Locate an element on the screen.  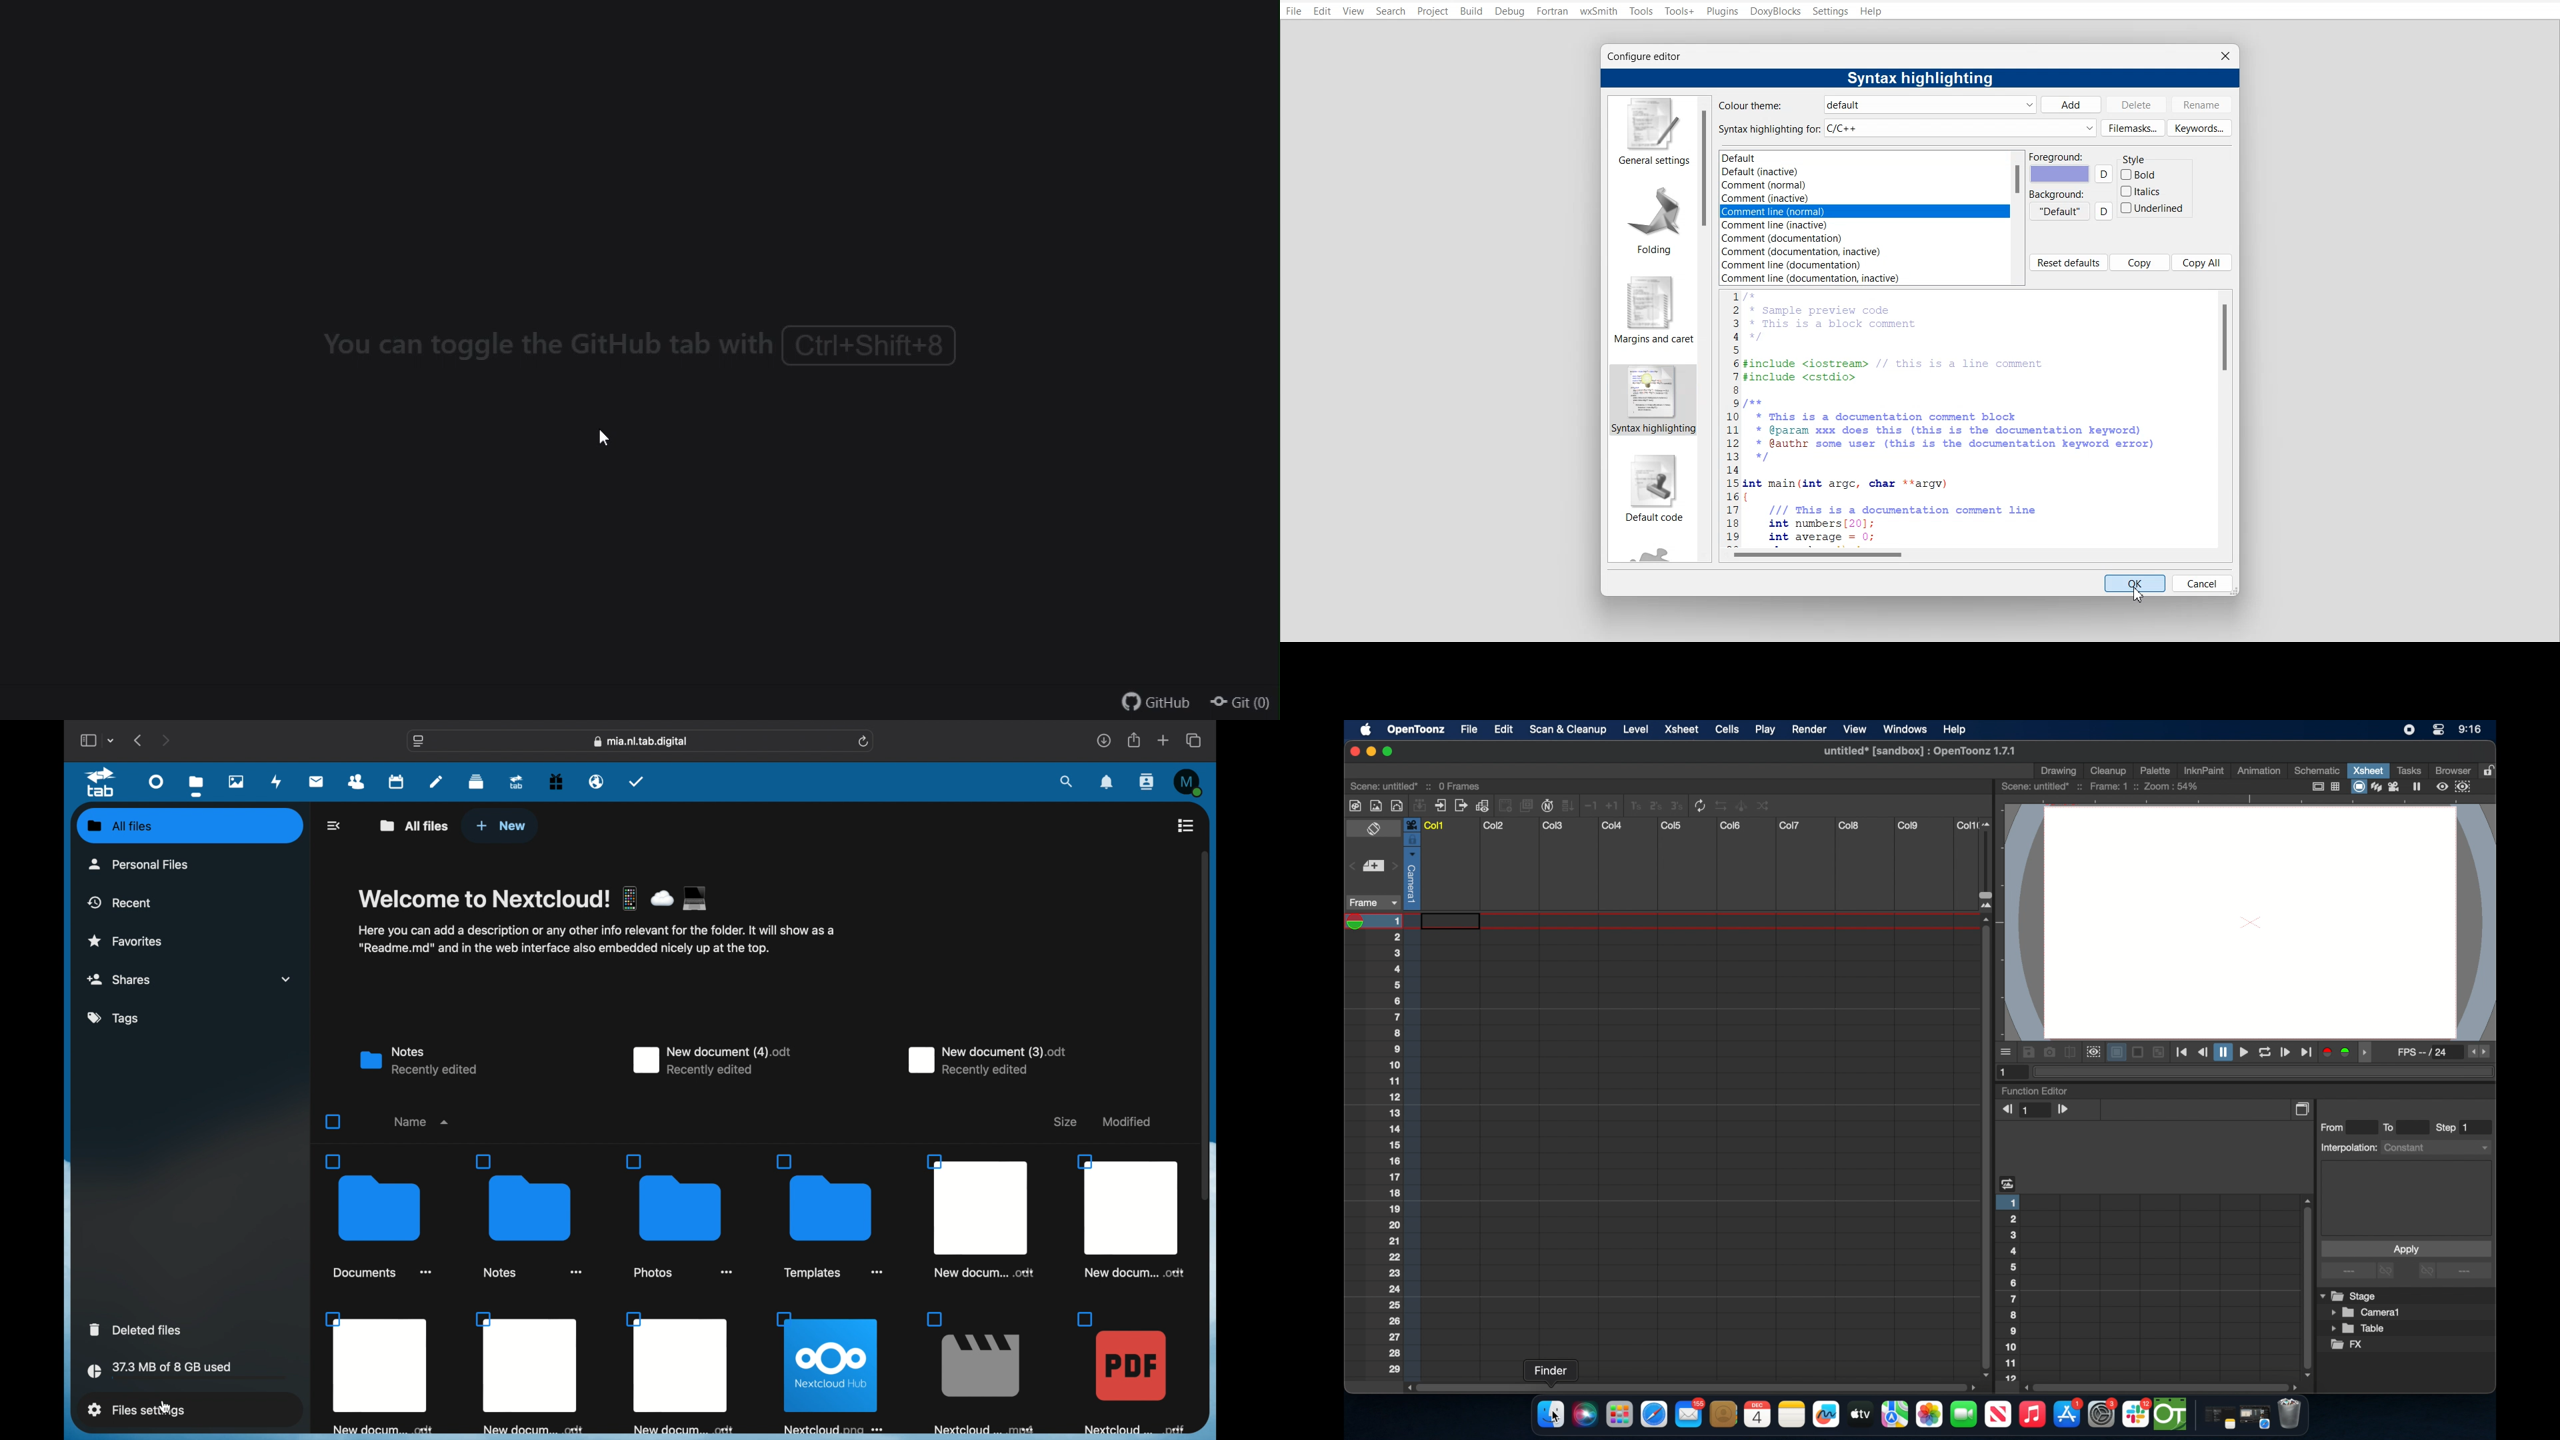
Comment (inactive) is located at coordinates (1806, 199).